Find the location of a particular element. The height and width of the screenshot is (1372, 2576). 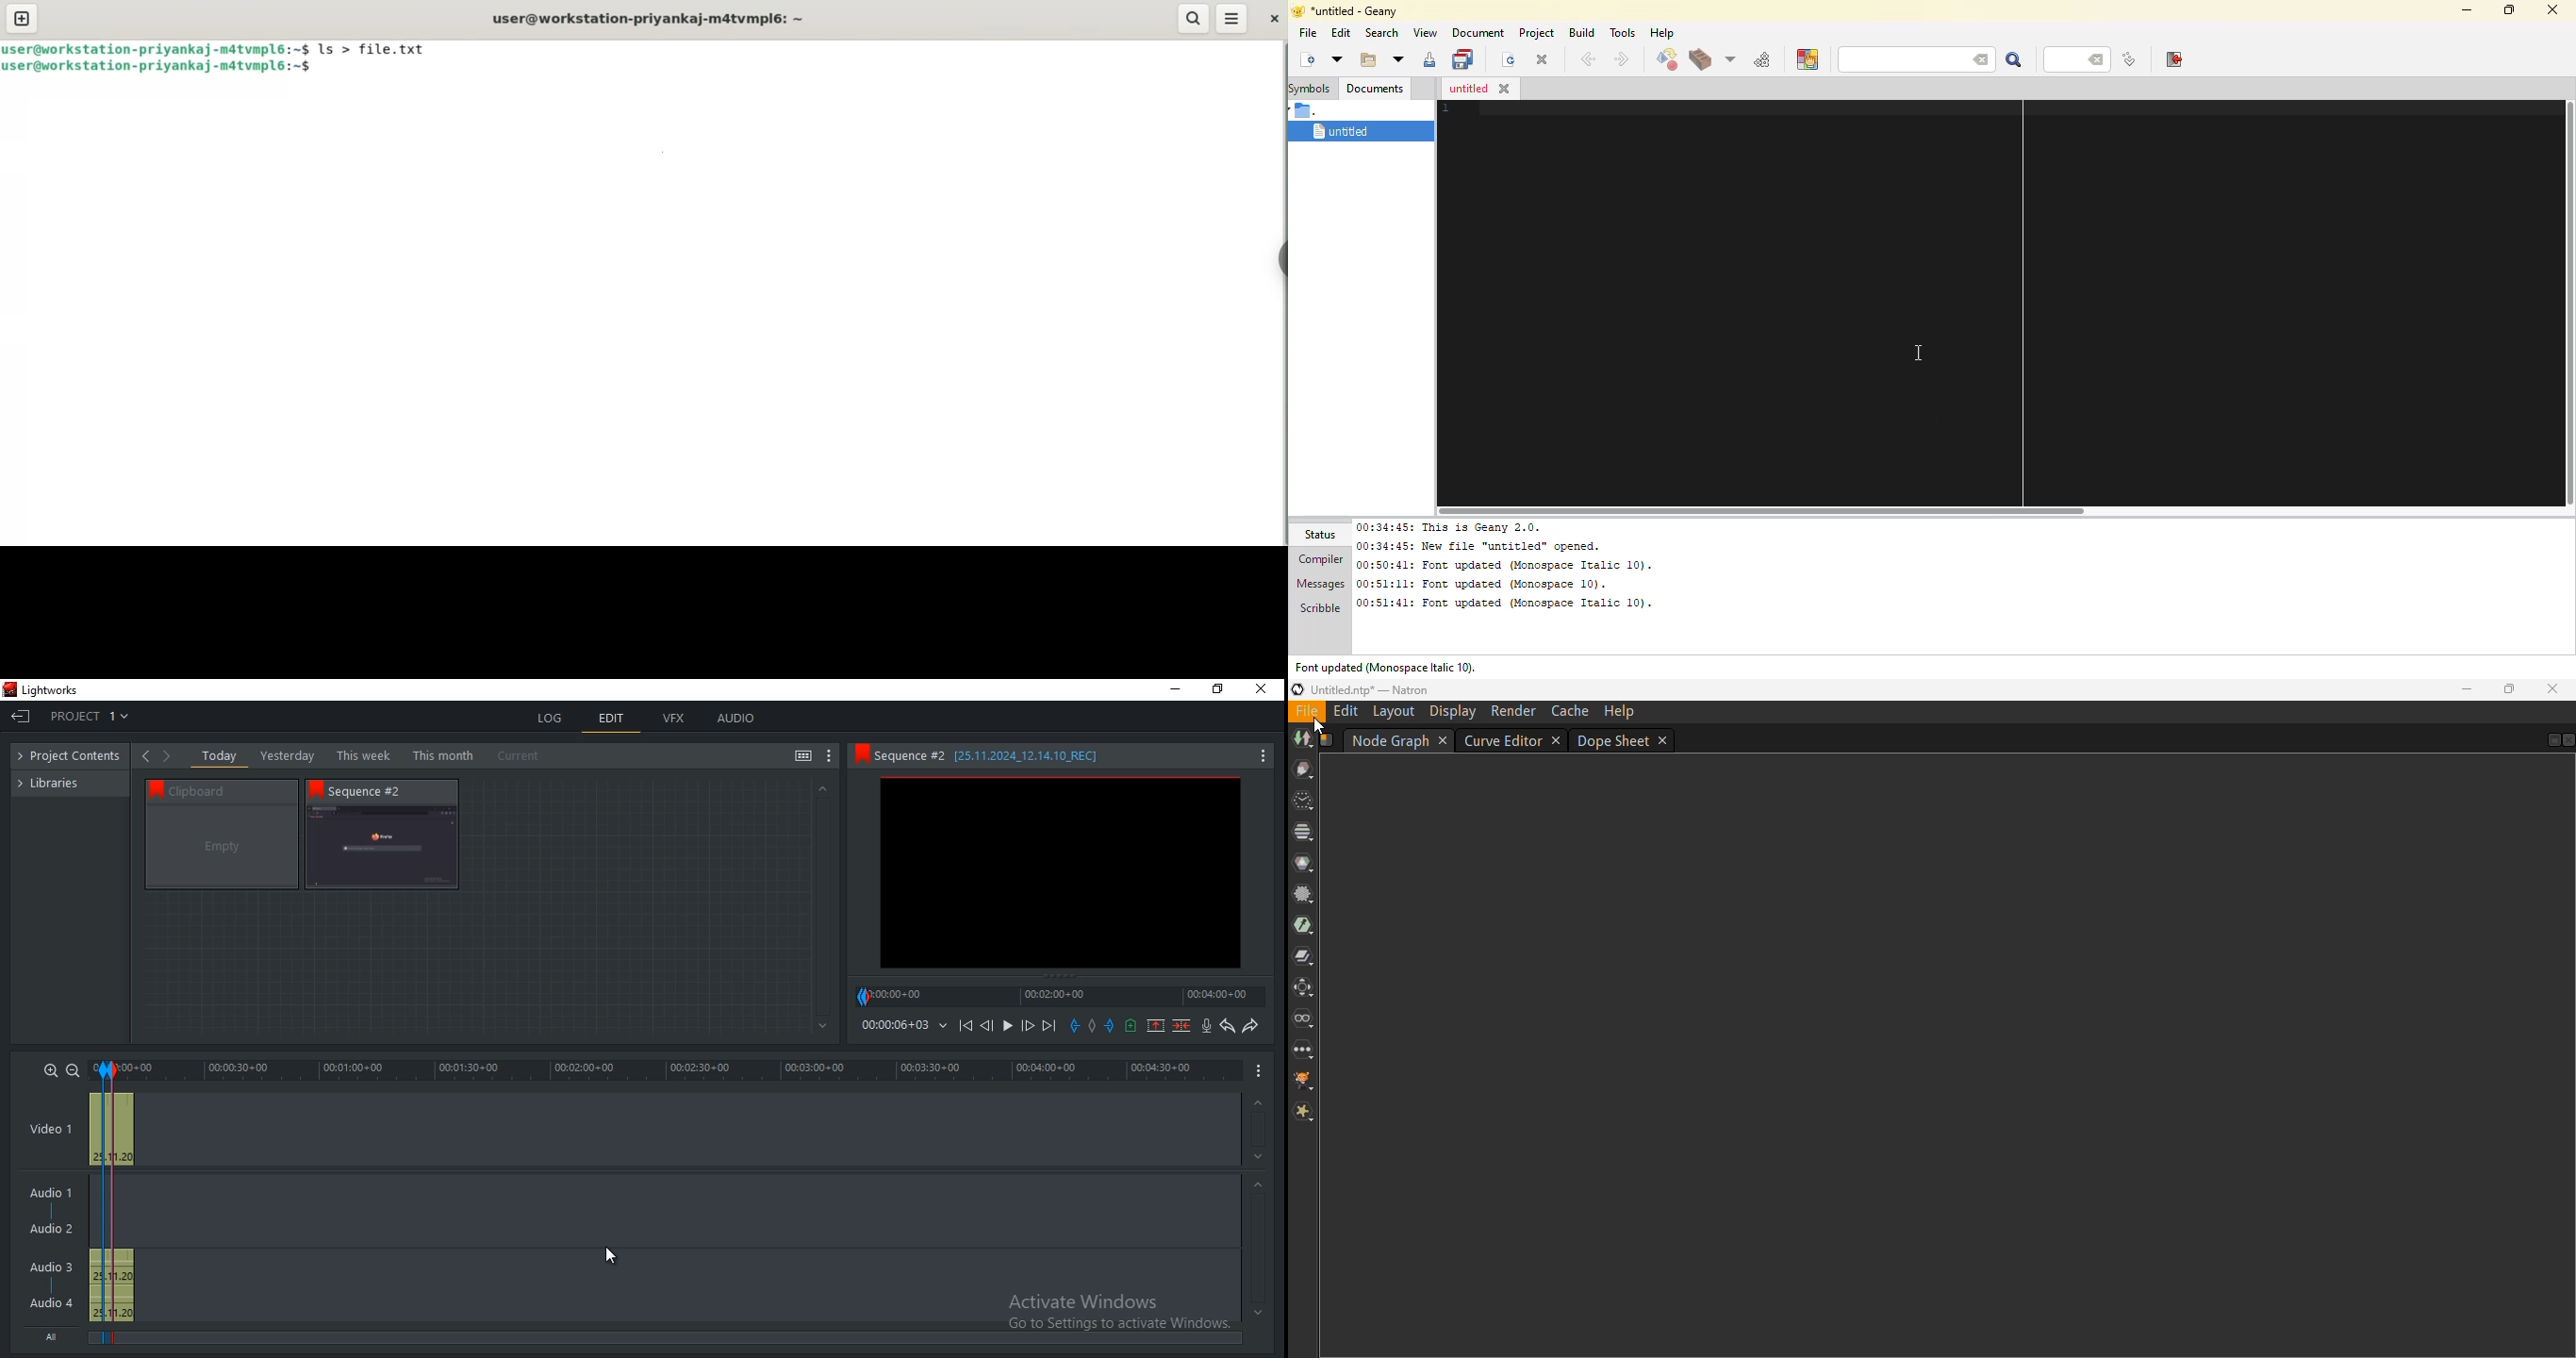

draw is located at coordinates (1304, 770).